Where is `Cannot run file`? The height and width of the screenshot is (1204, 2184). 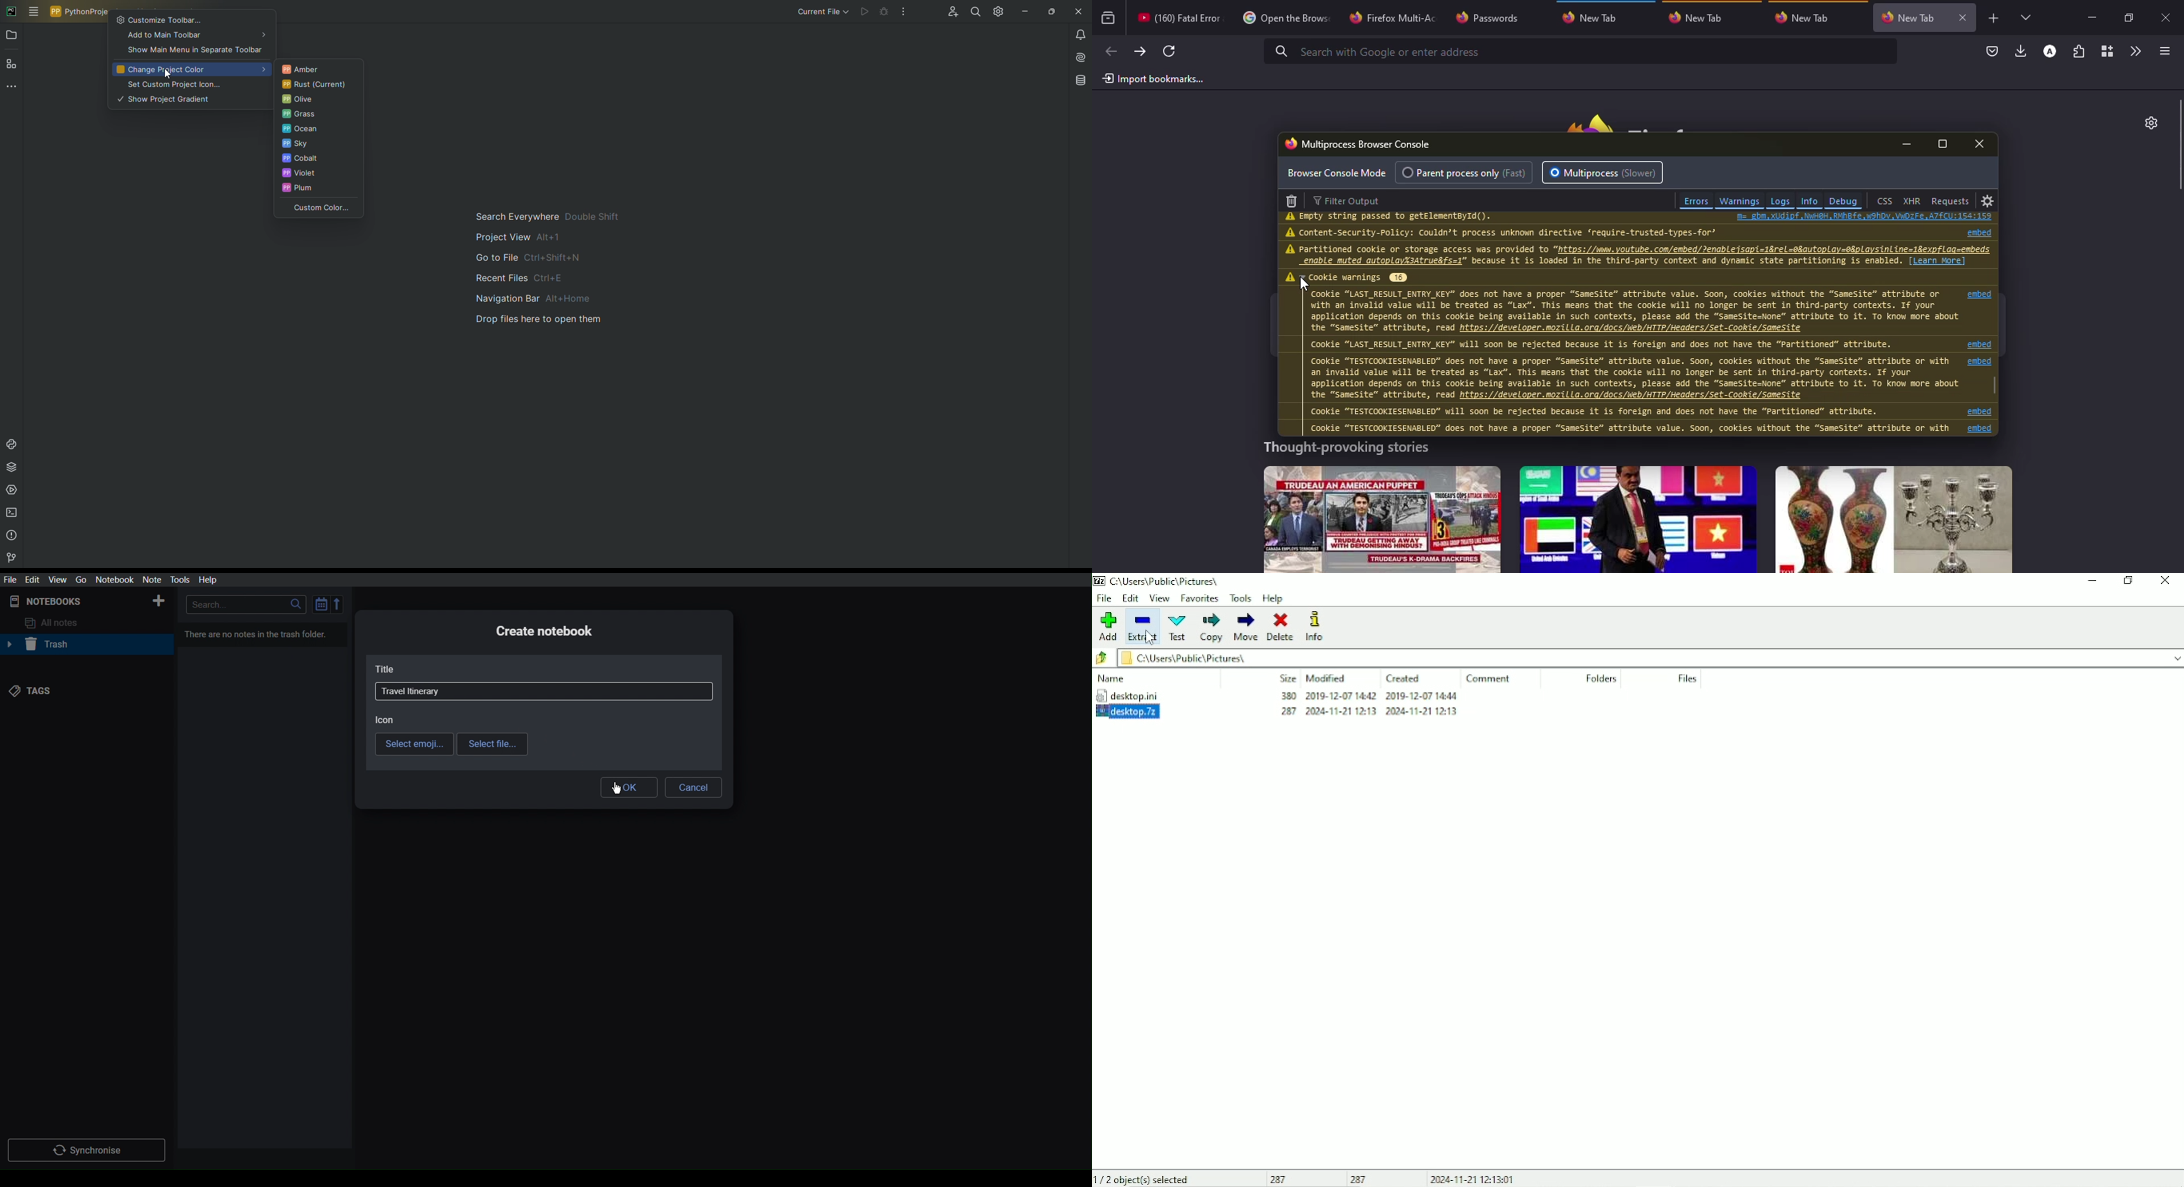 Cannot run file is located at coordinates (875, 12).